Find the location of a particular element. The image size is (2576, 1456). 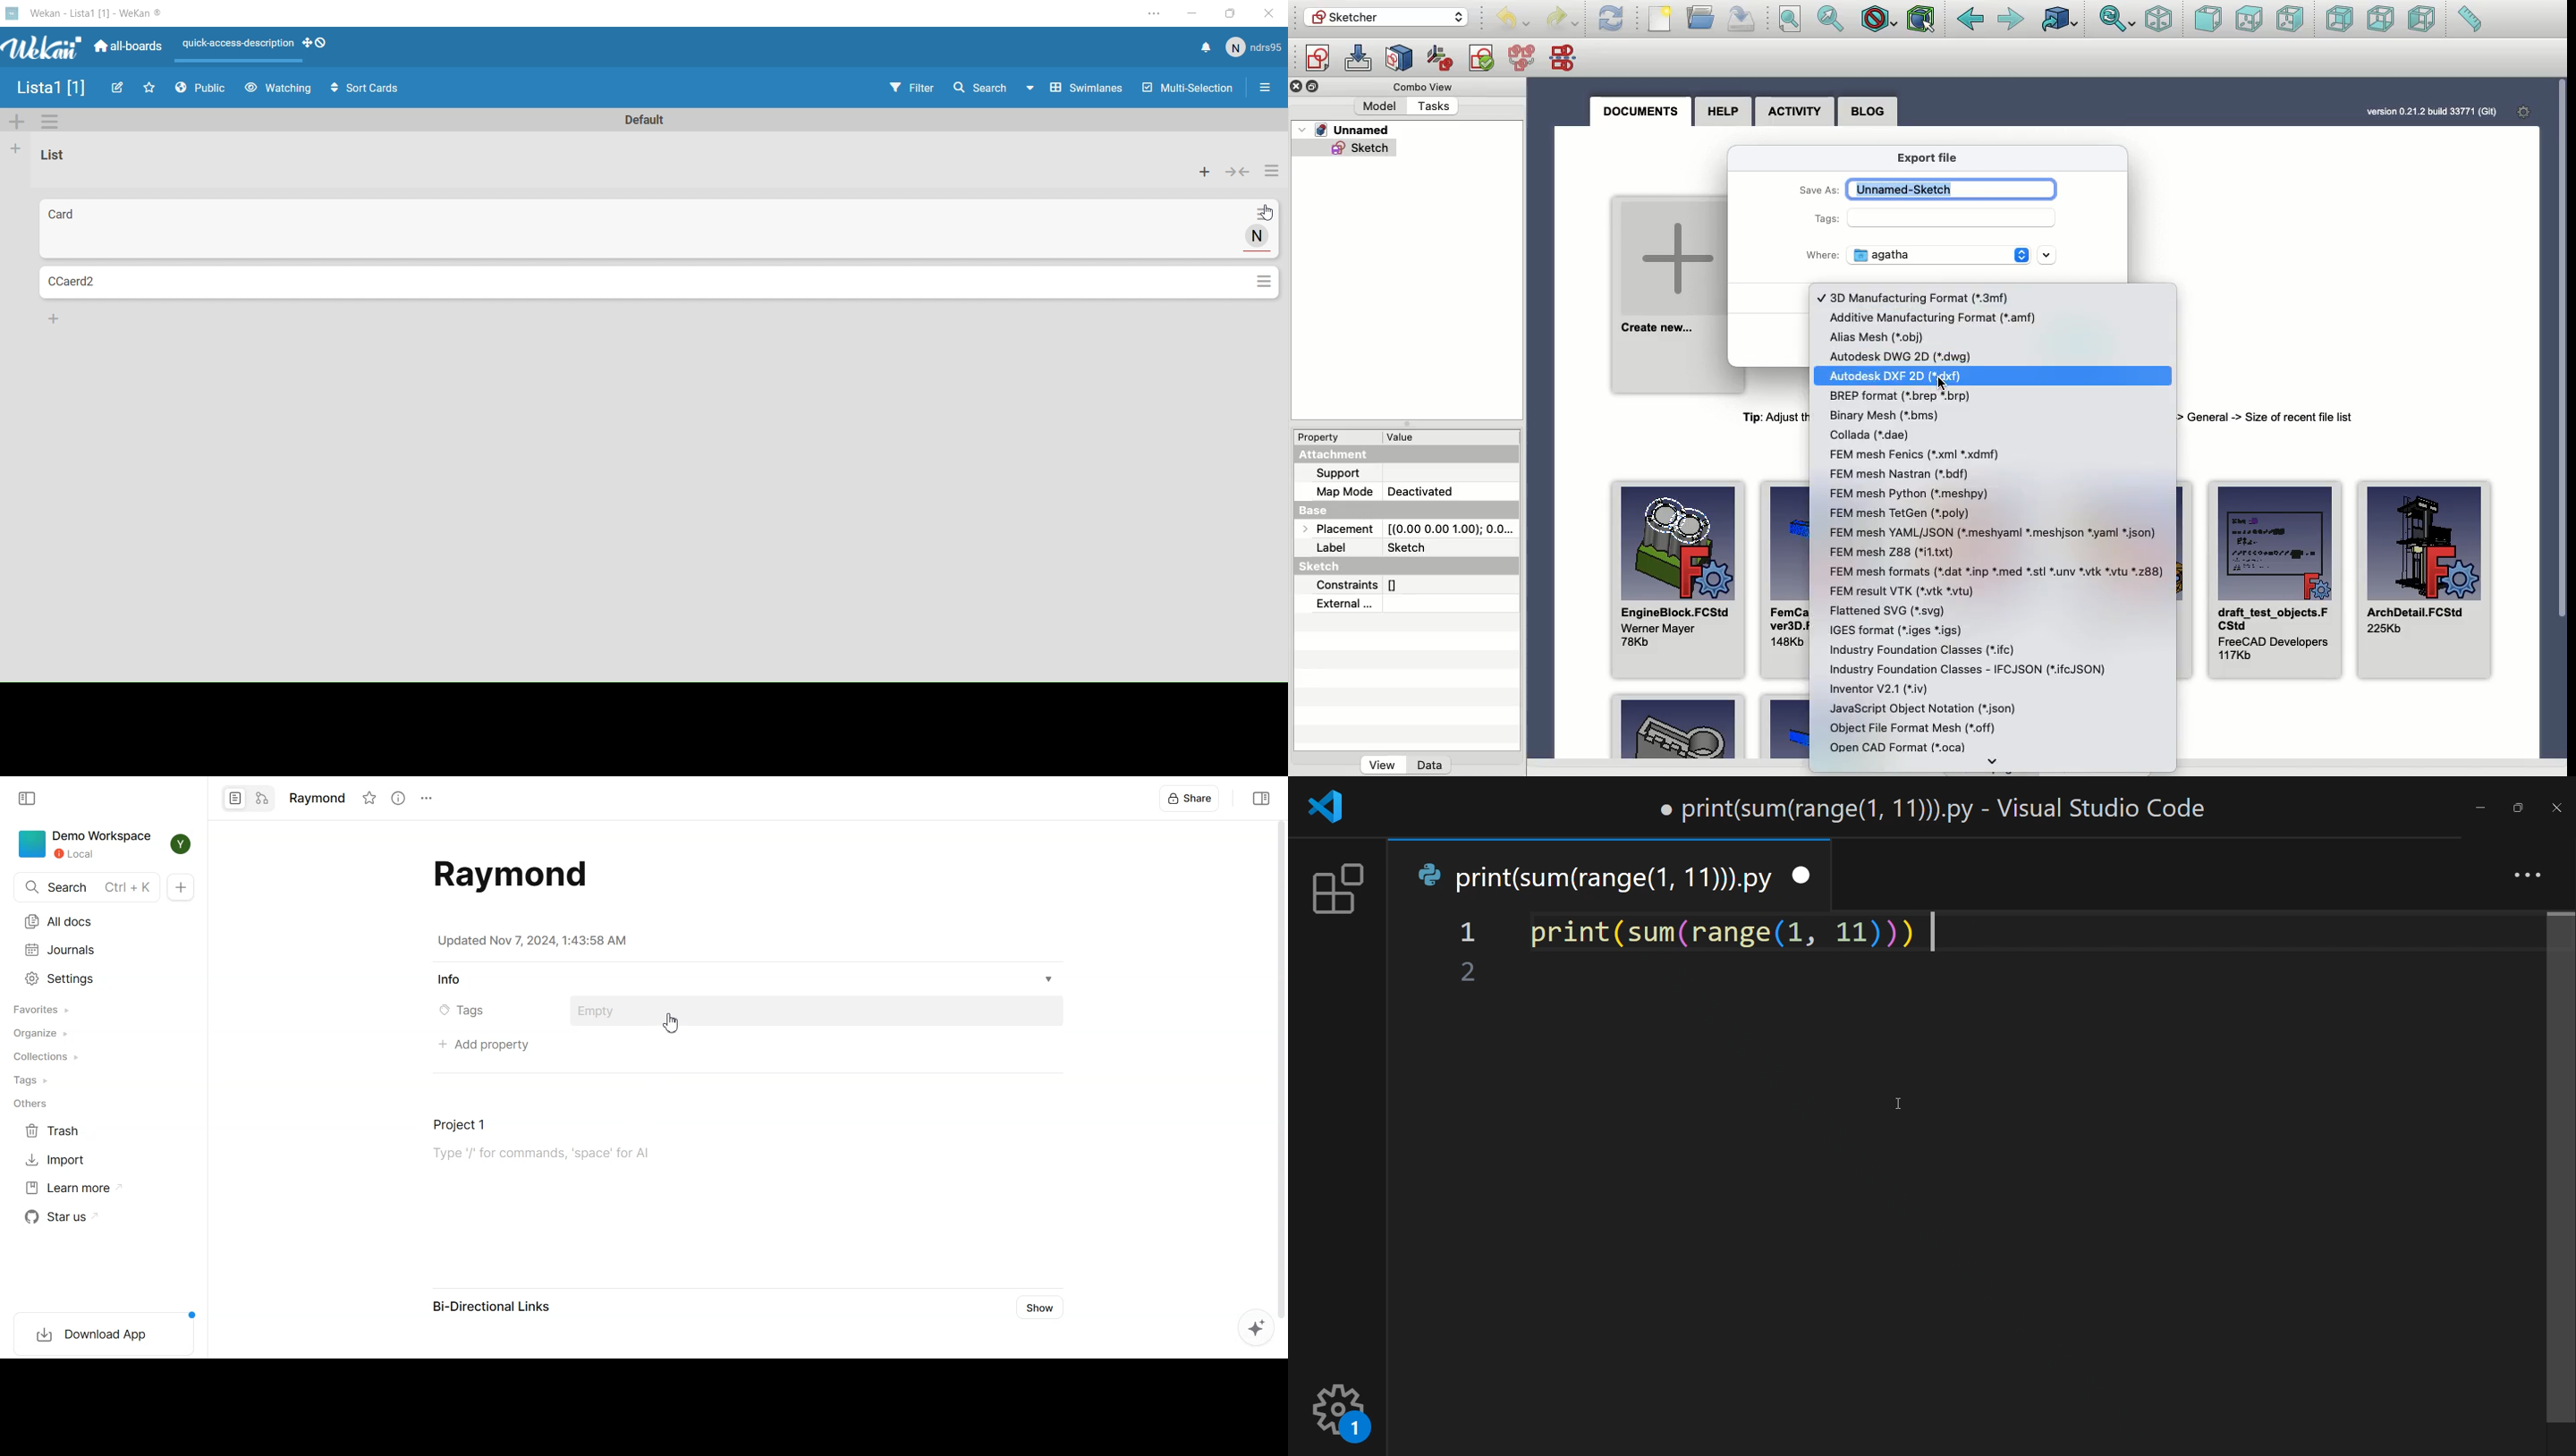

Combo view is located at coordinates (1420, 86).